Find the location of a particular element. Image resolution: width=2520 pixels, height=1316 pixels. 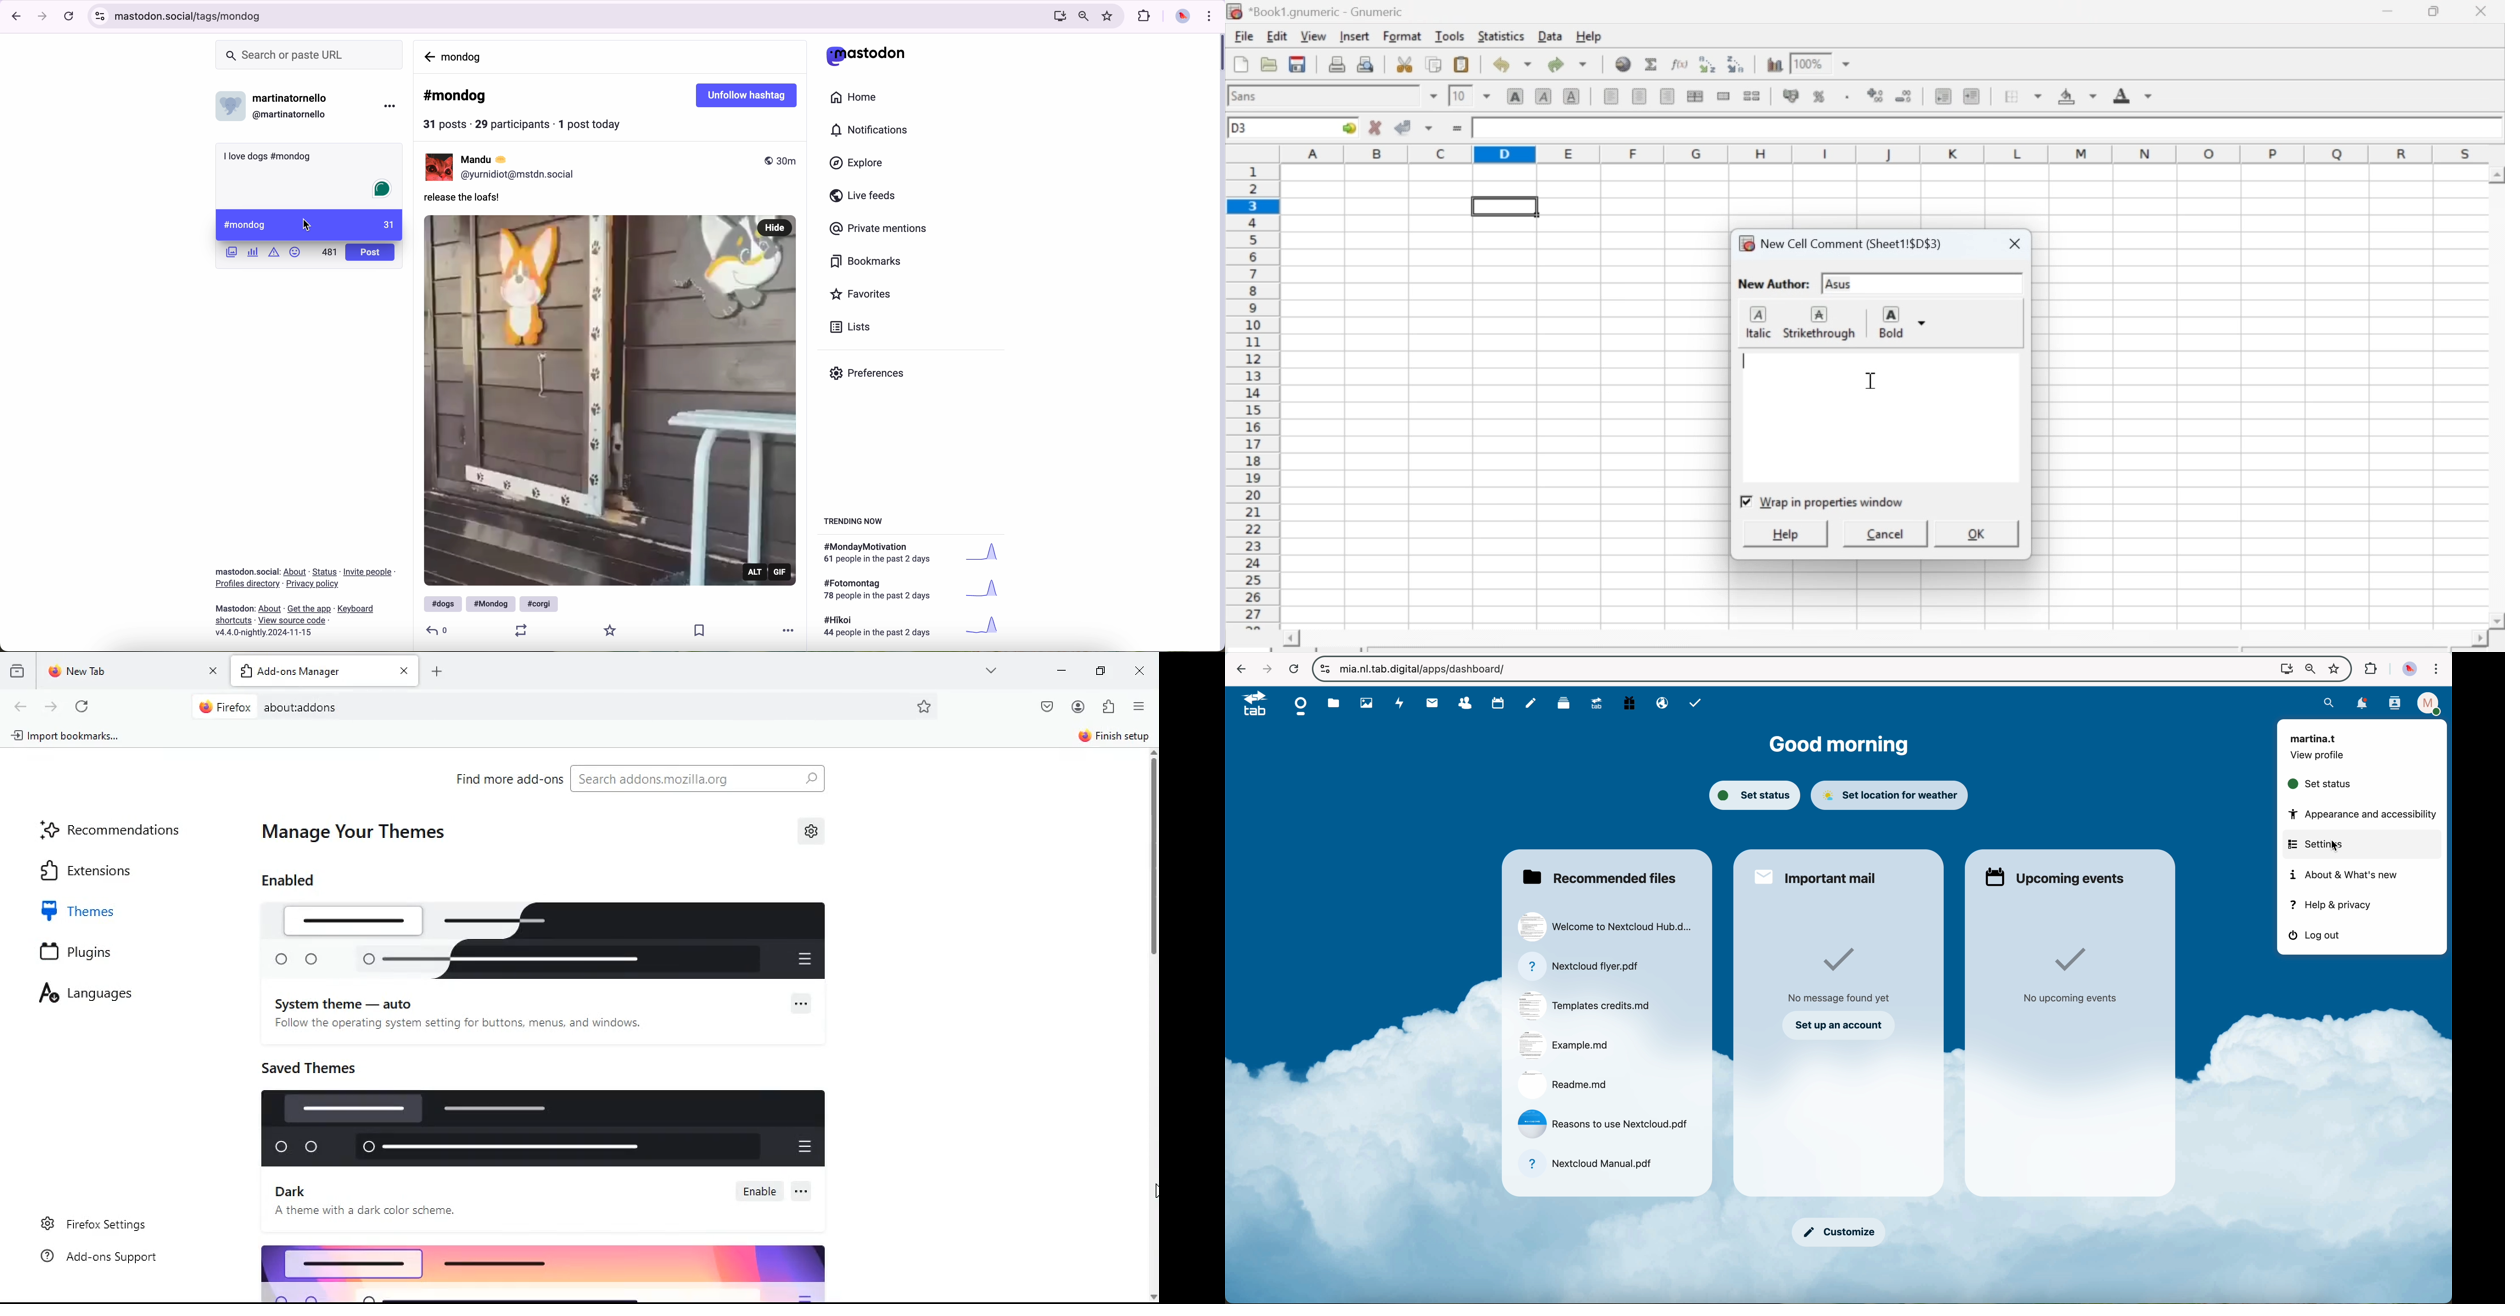

help and privacy is located at coordinates (2333, 905).